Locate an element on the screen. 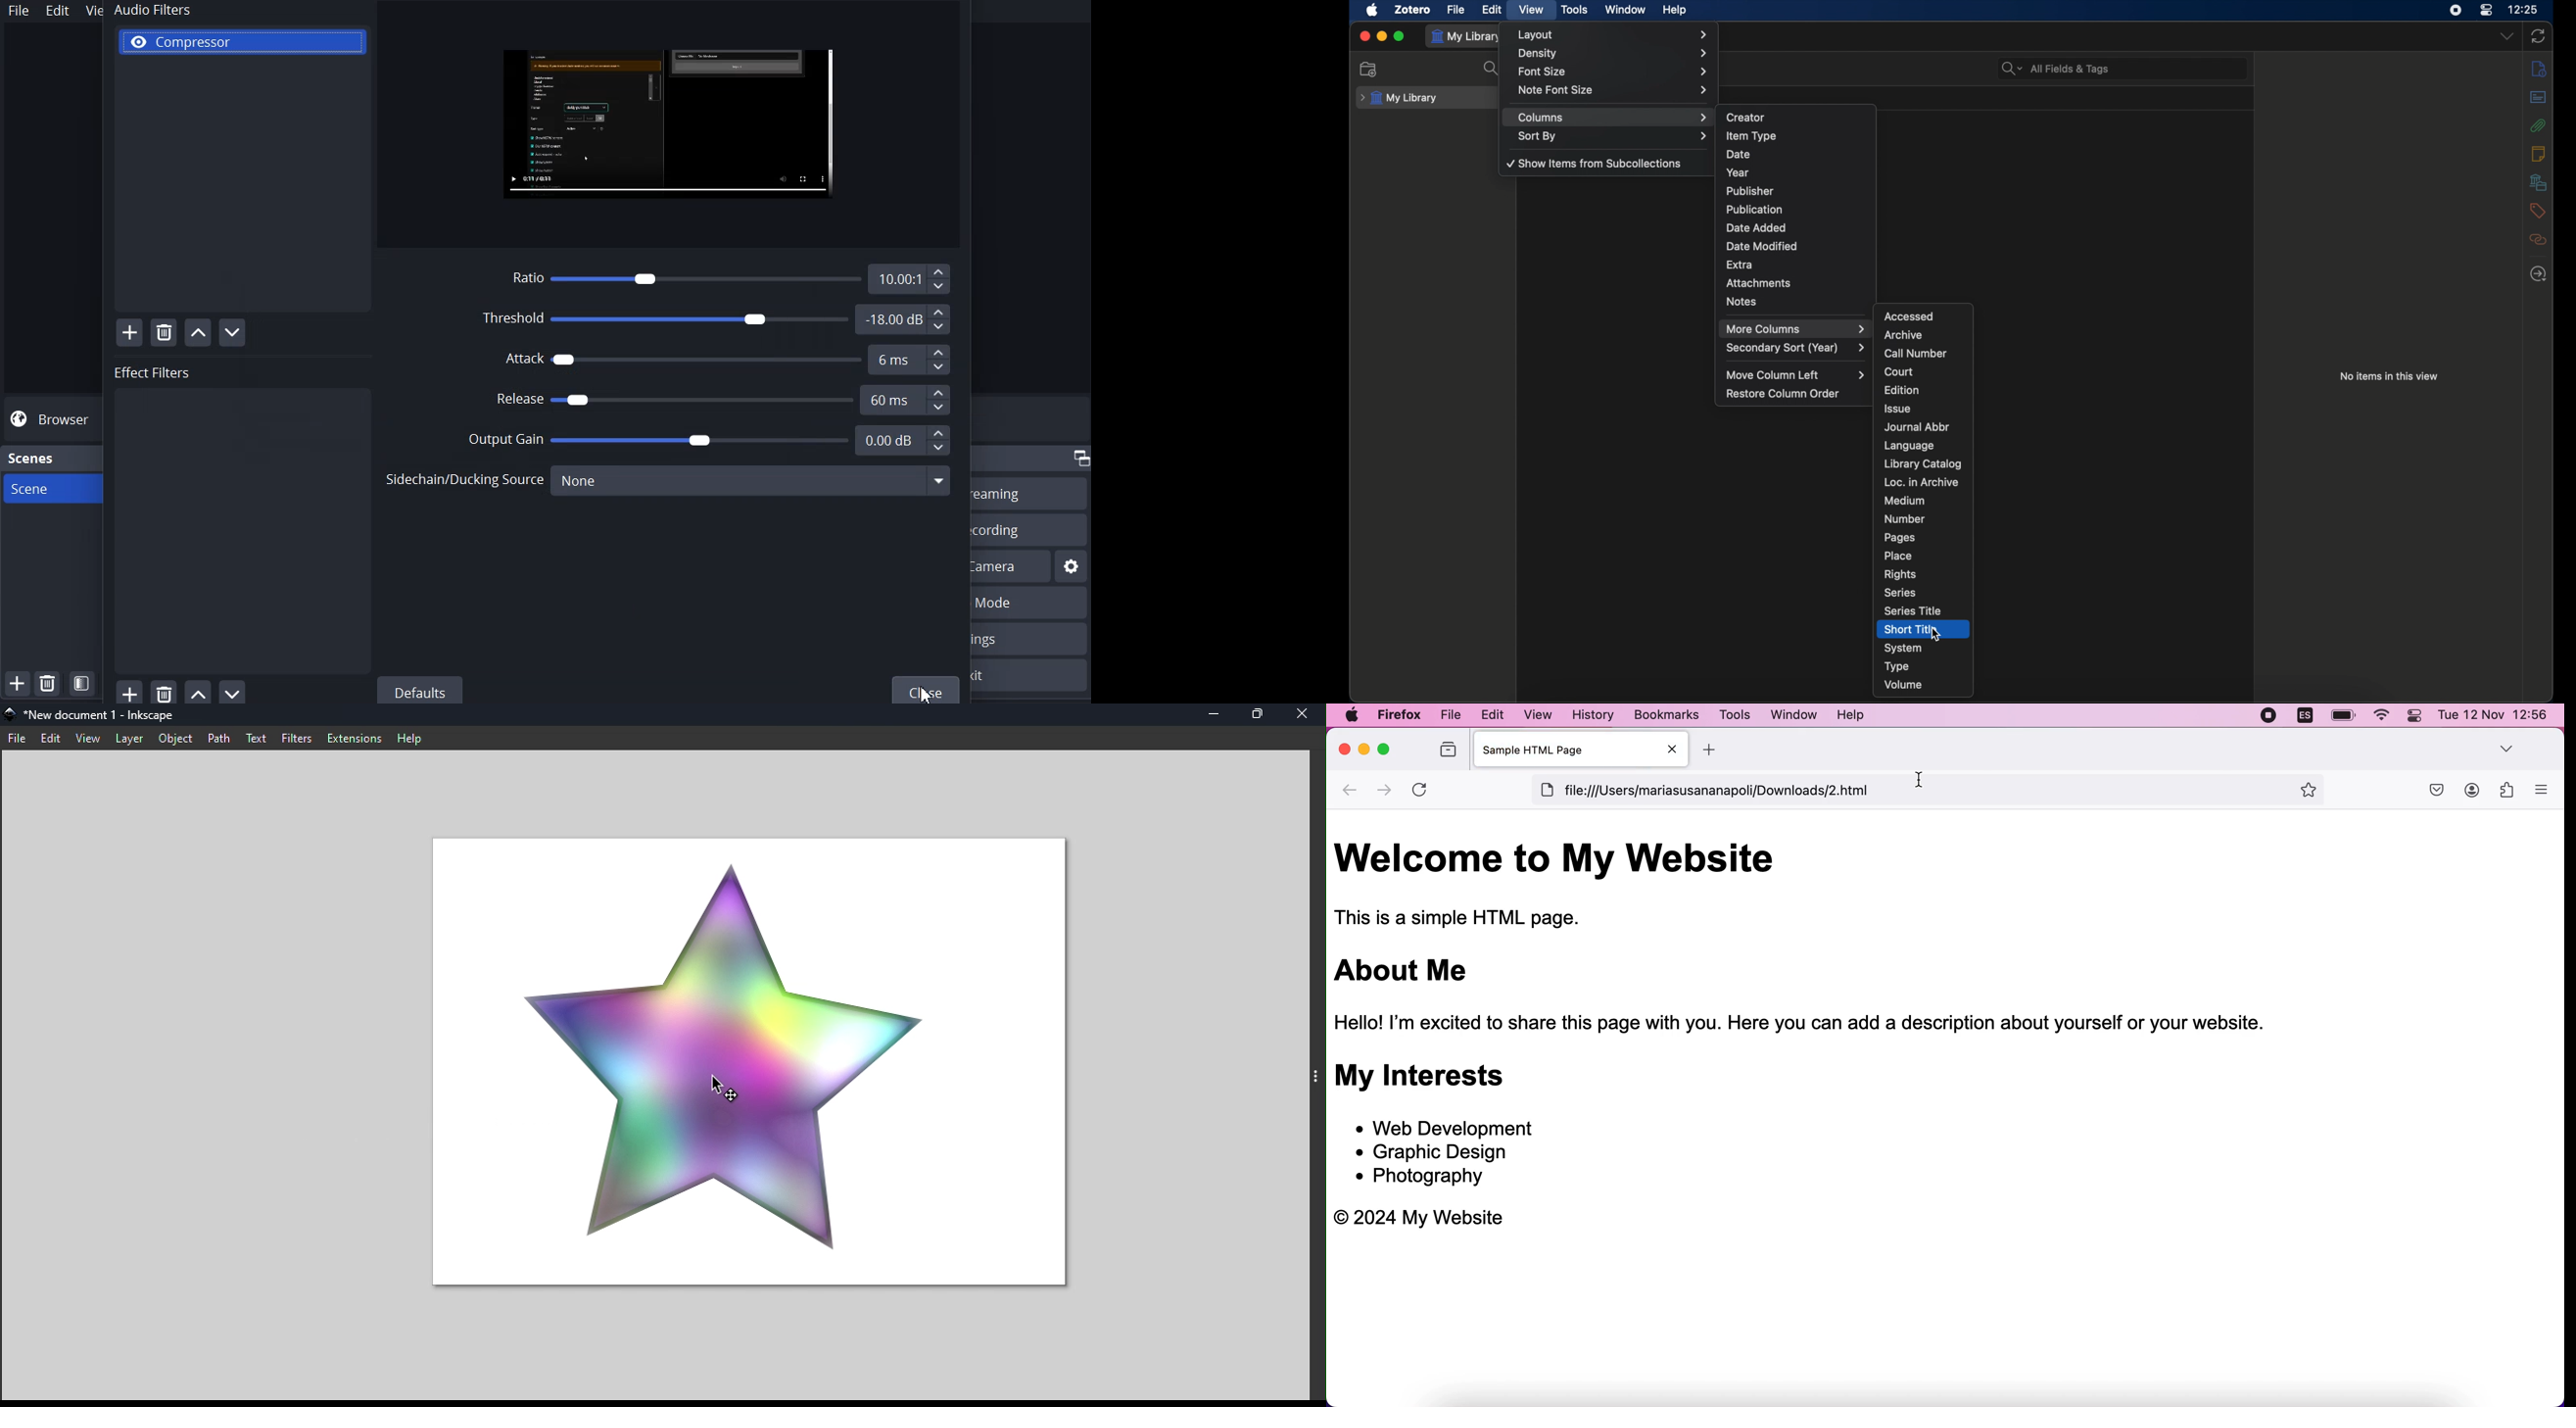 Image resolution: width=2576 pixels, height=1428 pixels. bookmarks is located at coordinates (1667, 715).